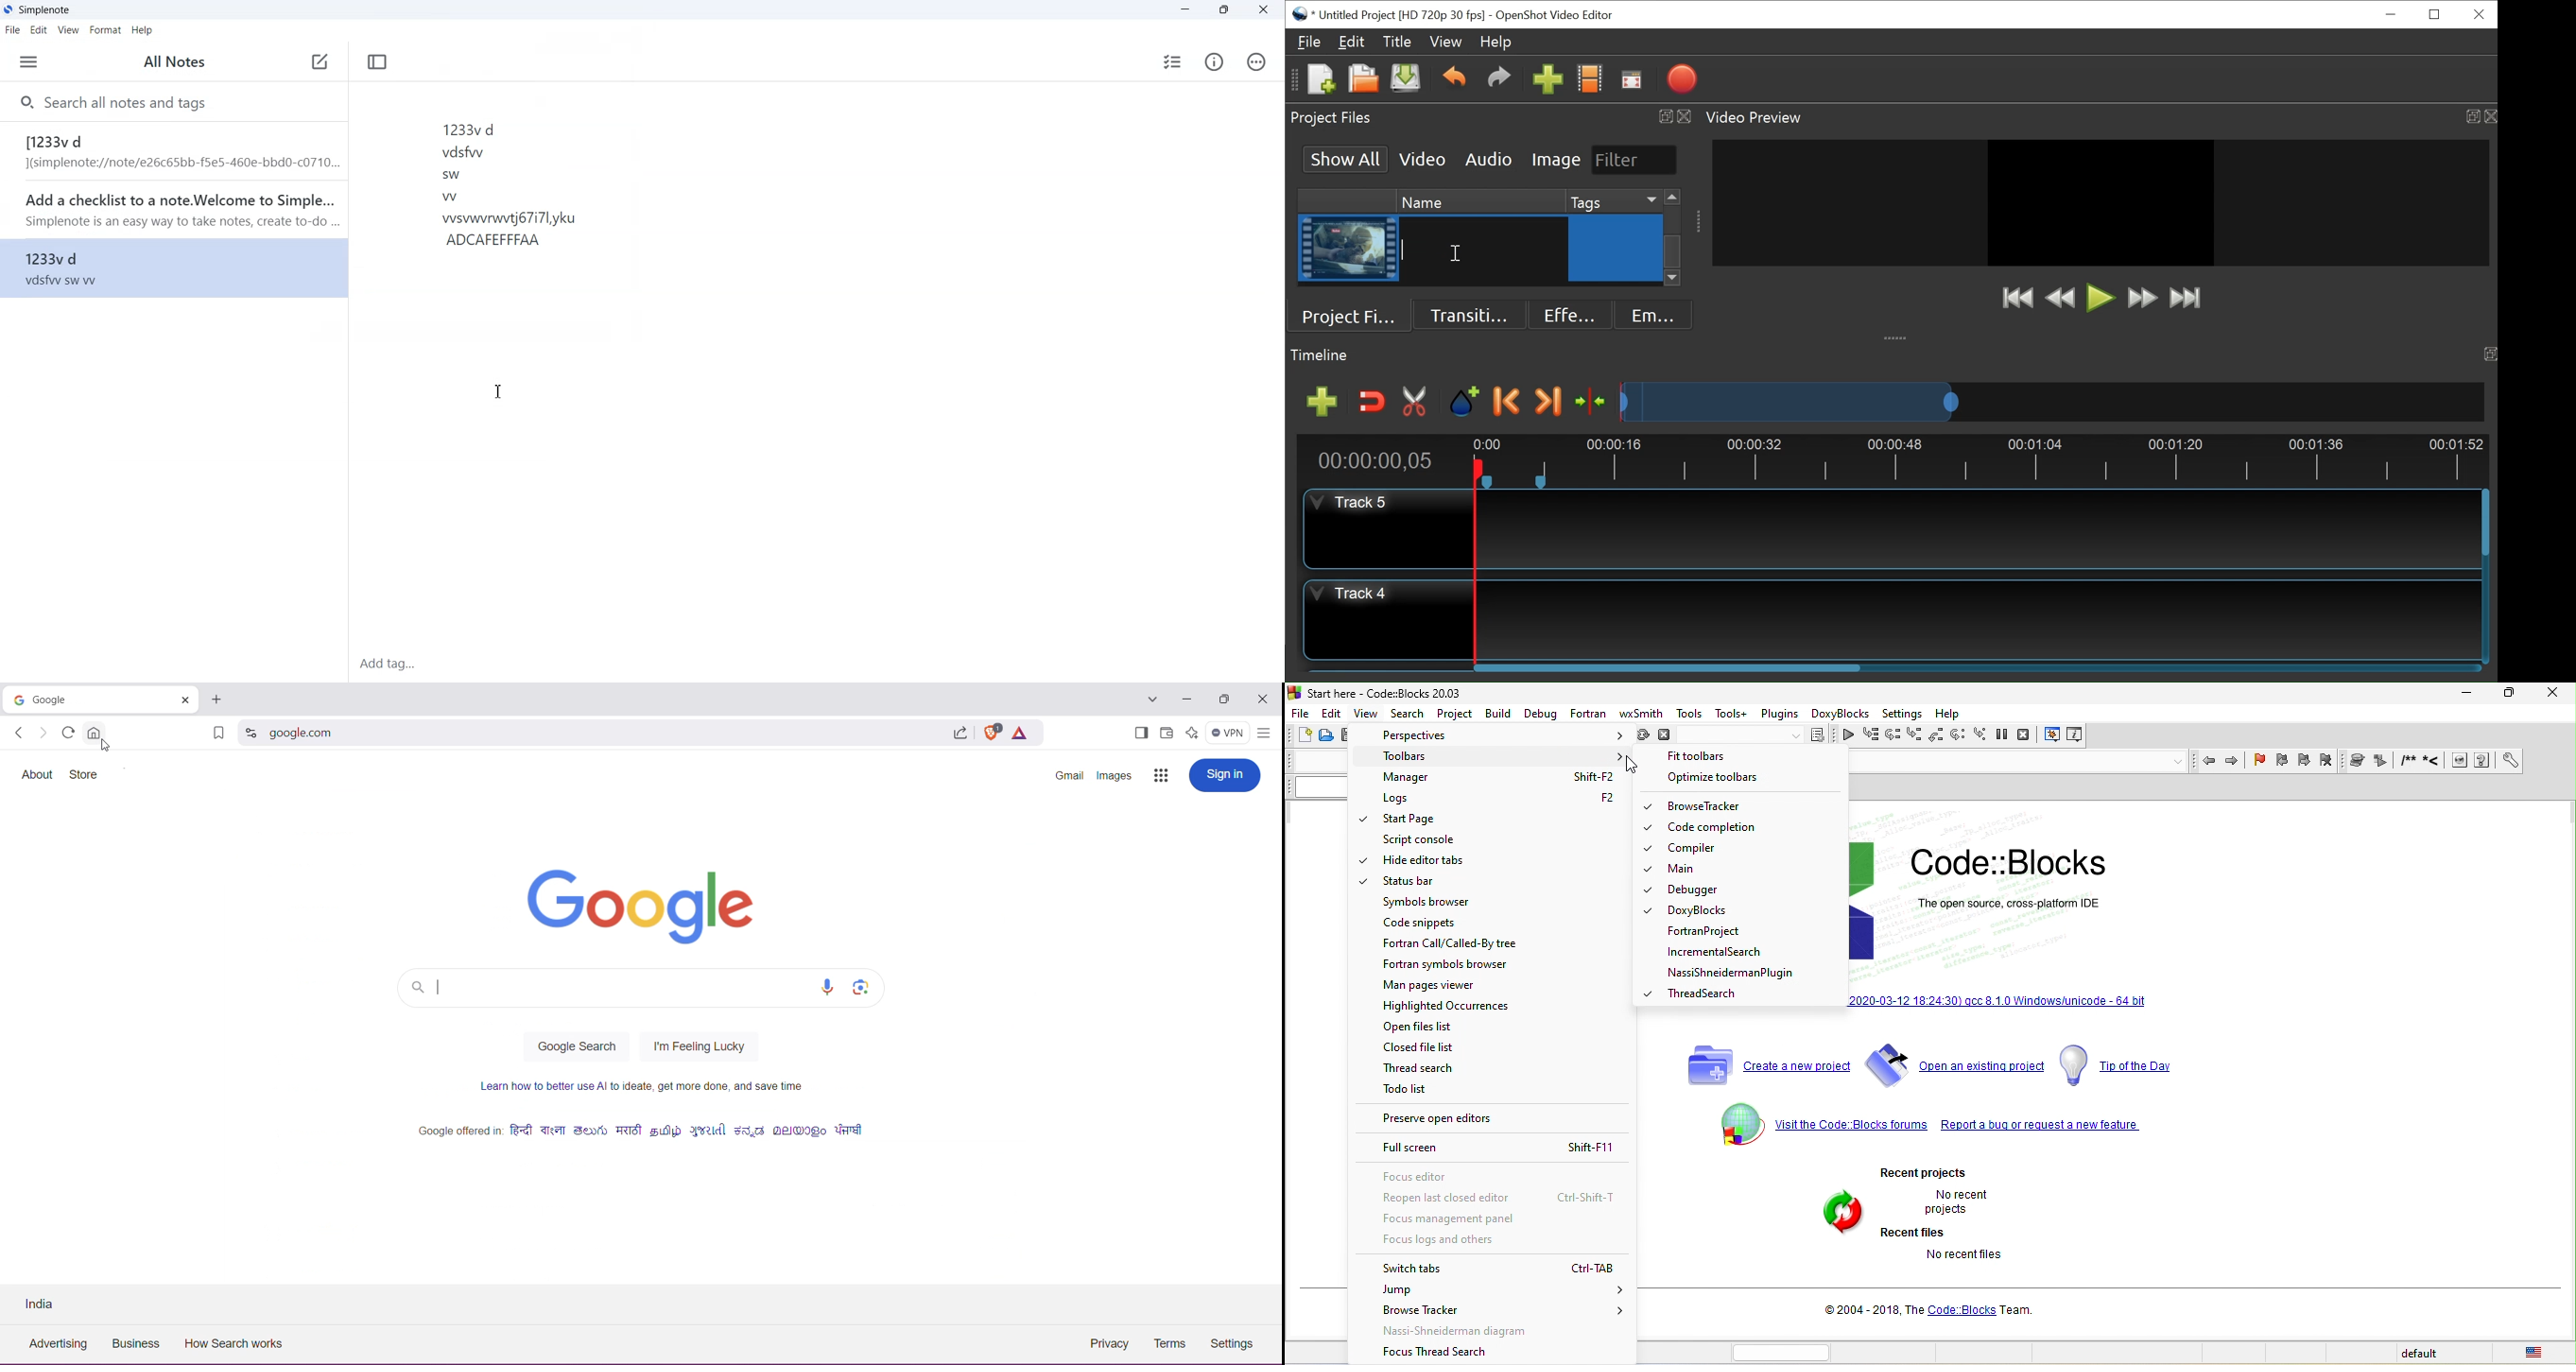 The width and height of the screenshot is (2576, 1372). Describe the element at coordinates (2383, 762) in the screenshot. I see `extract documentation` at that location.